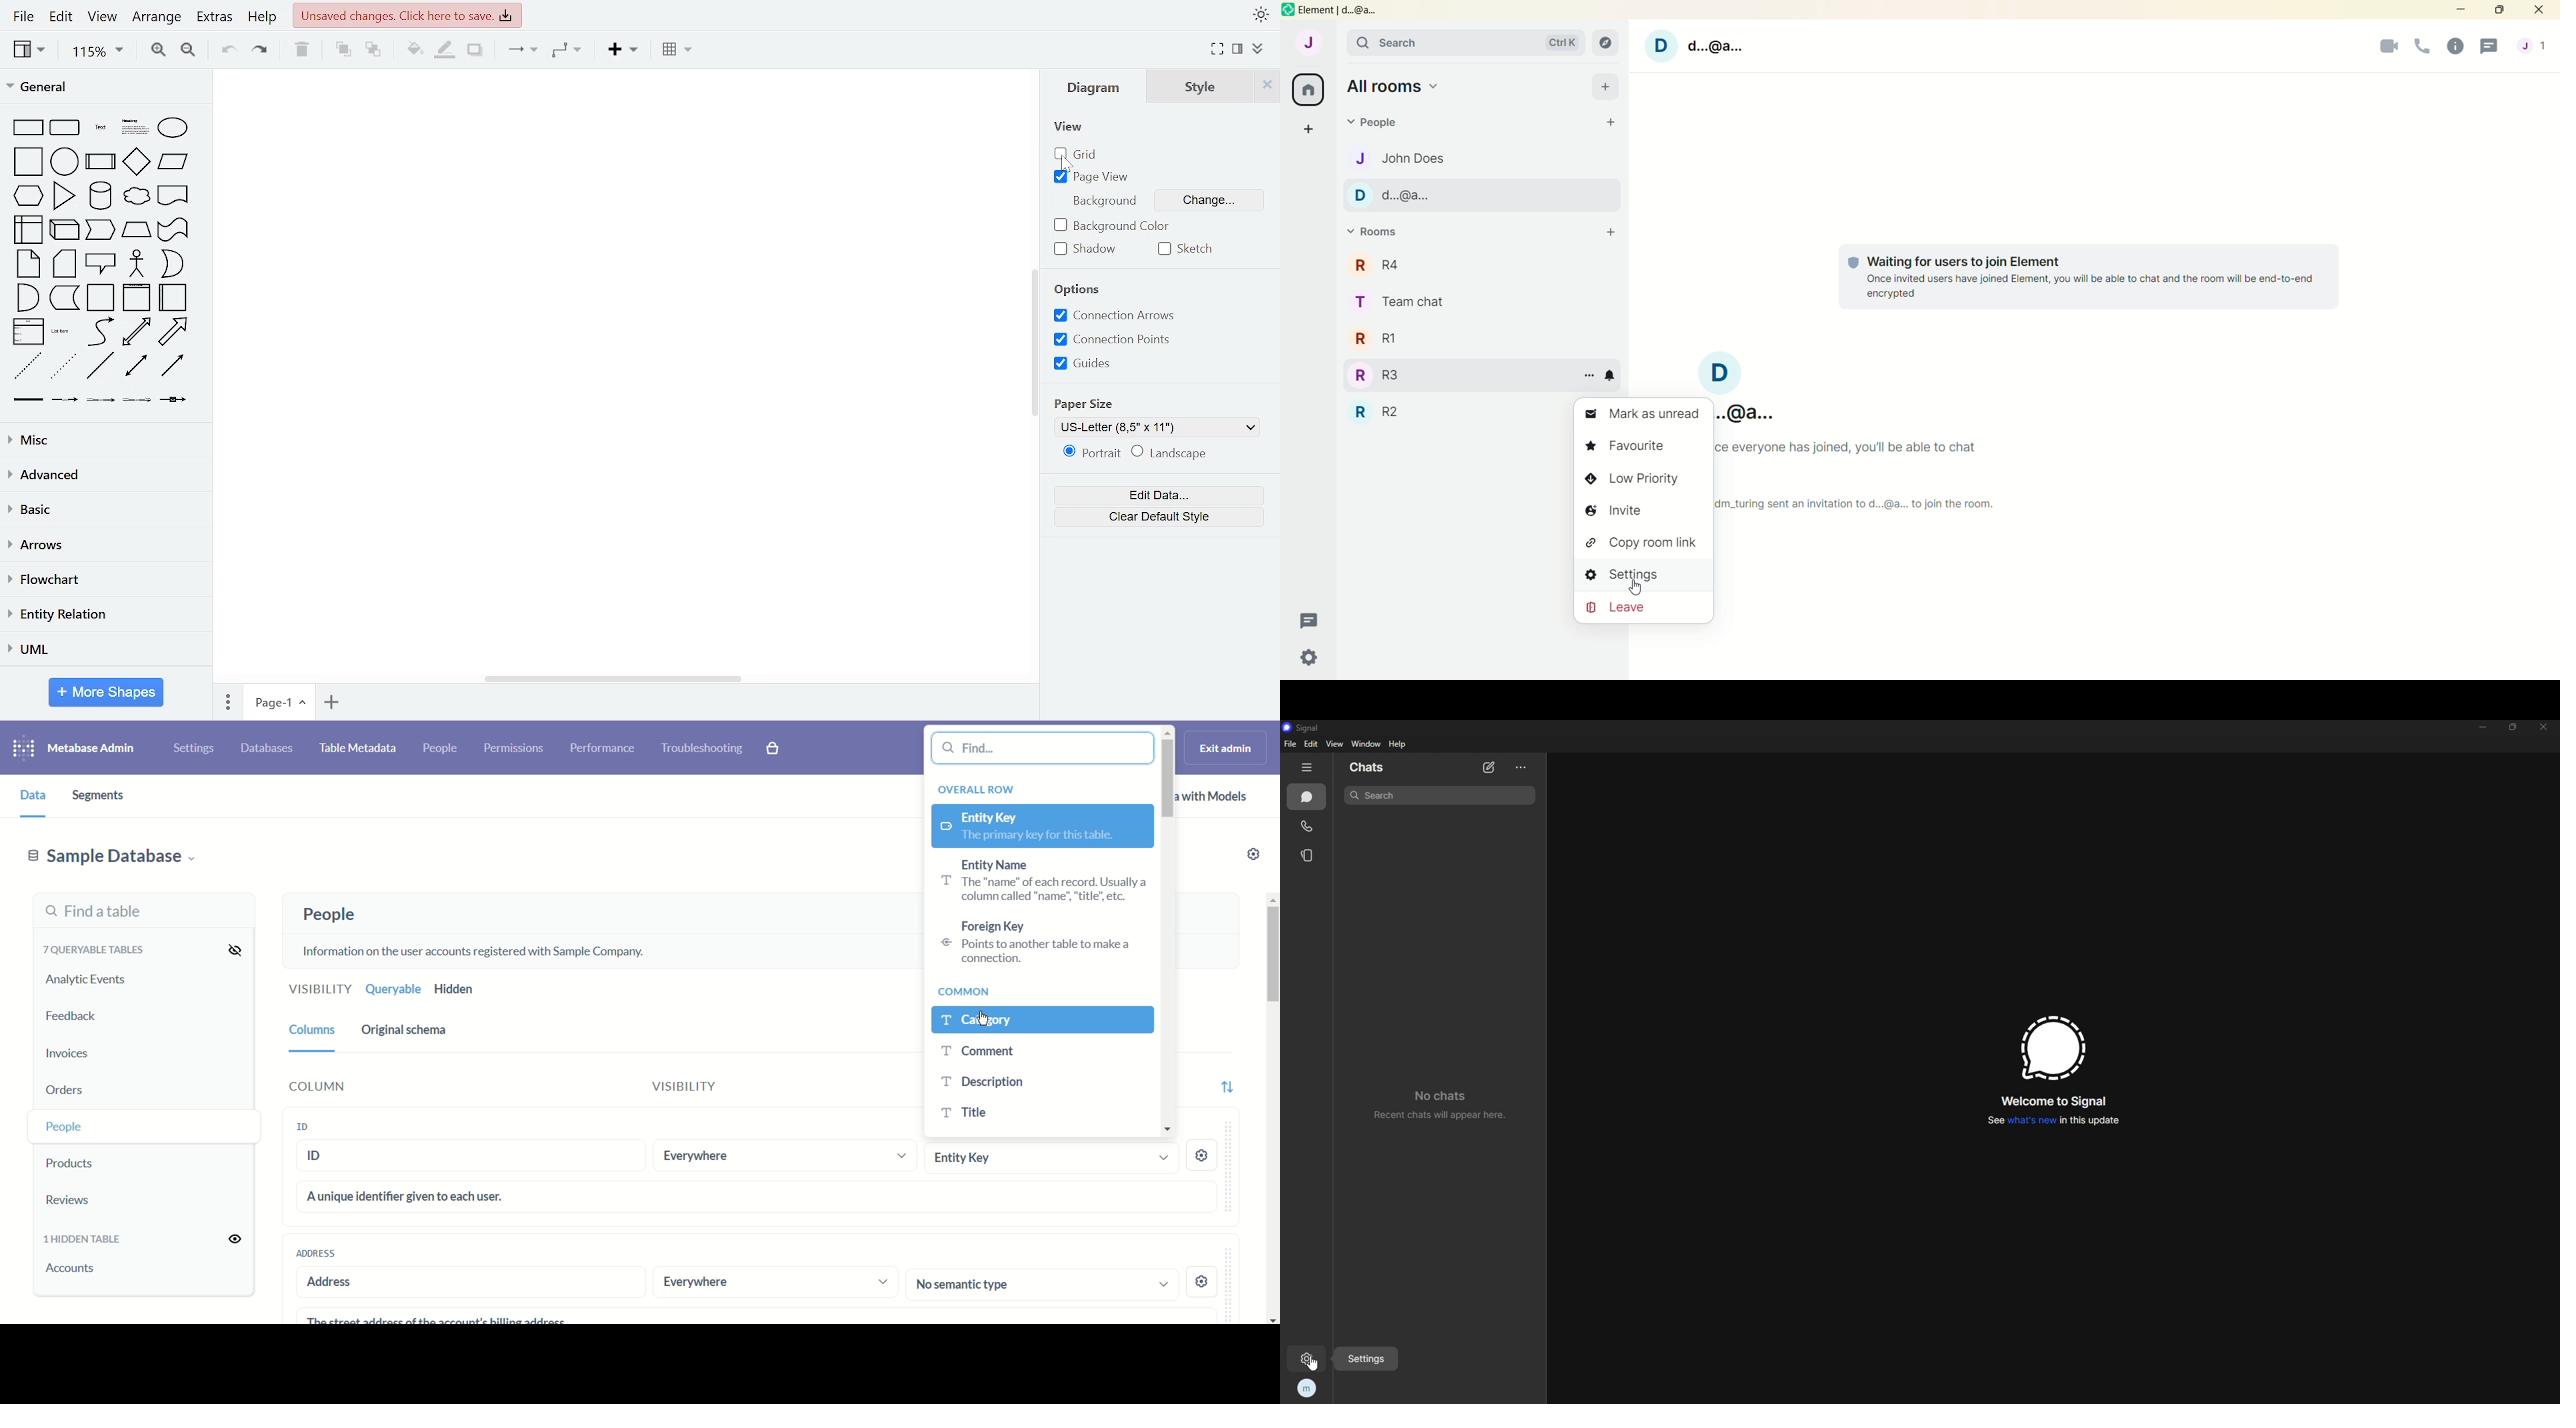  What do you see at coordinates (1033, 1111) in the screenshot?
I see `Title` at bounding box center [1033, 1111].